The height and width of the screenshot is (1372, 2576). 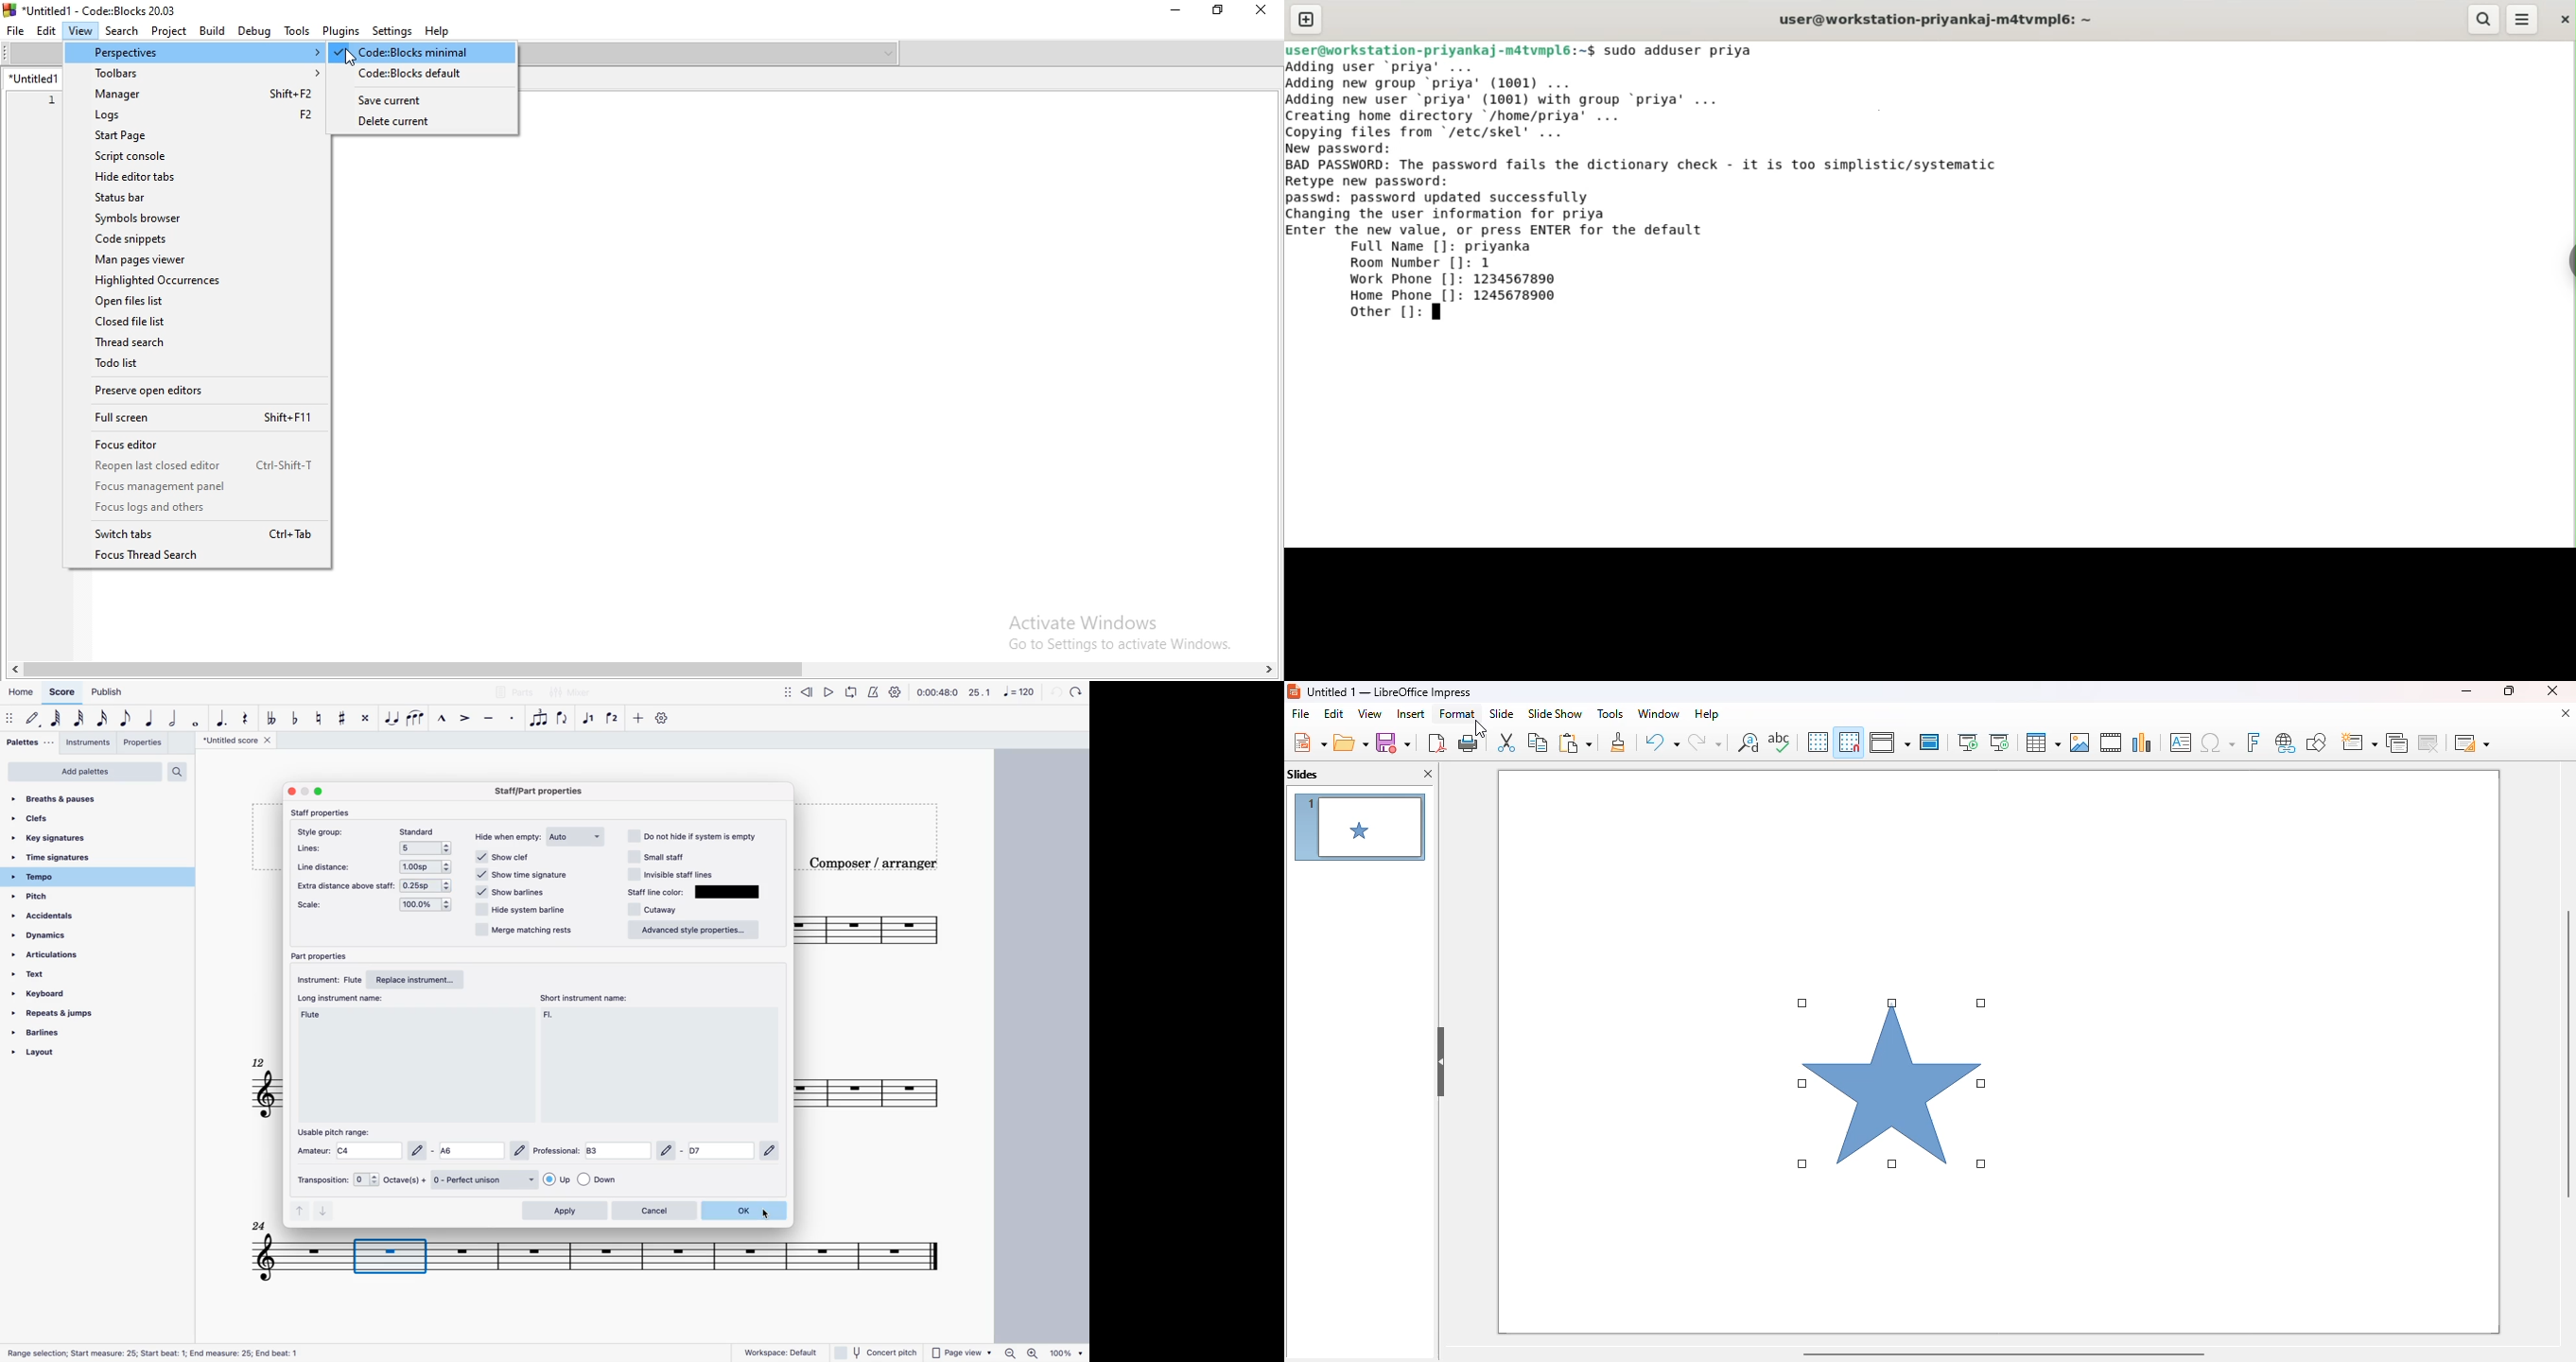 I want to click on keyboard, so click(x=48, y=994).